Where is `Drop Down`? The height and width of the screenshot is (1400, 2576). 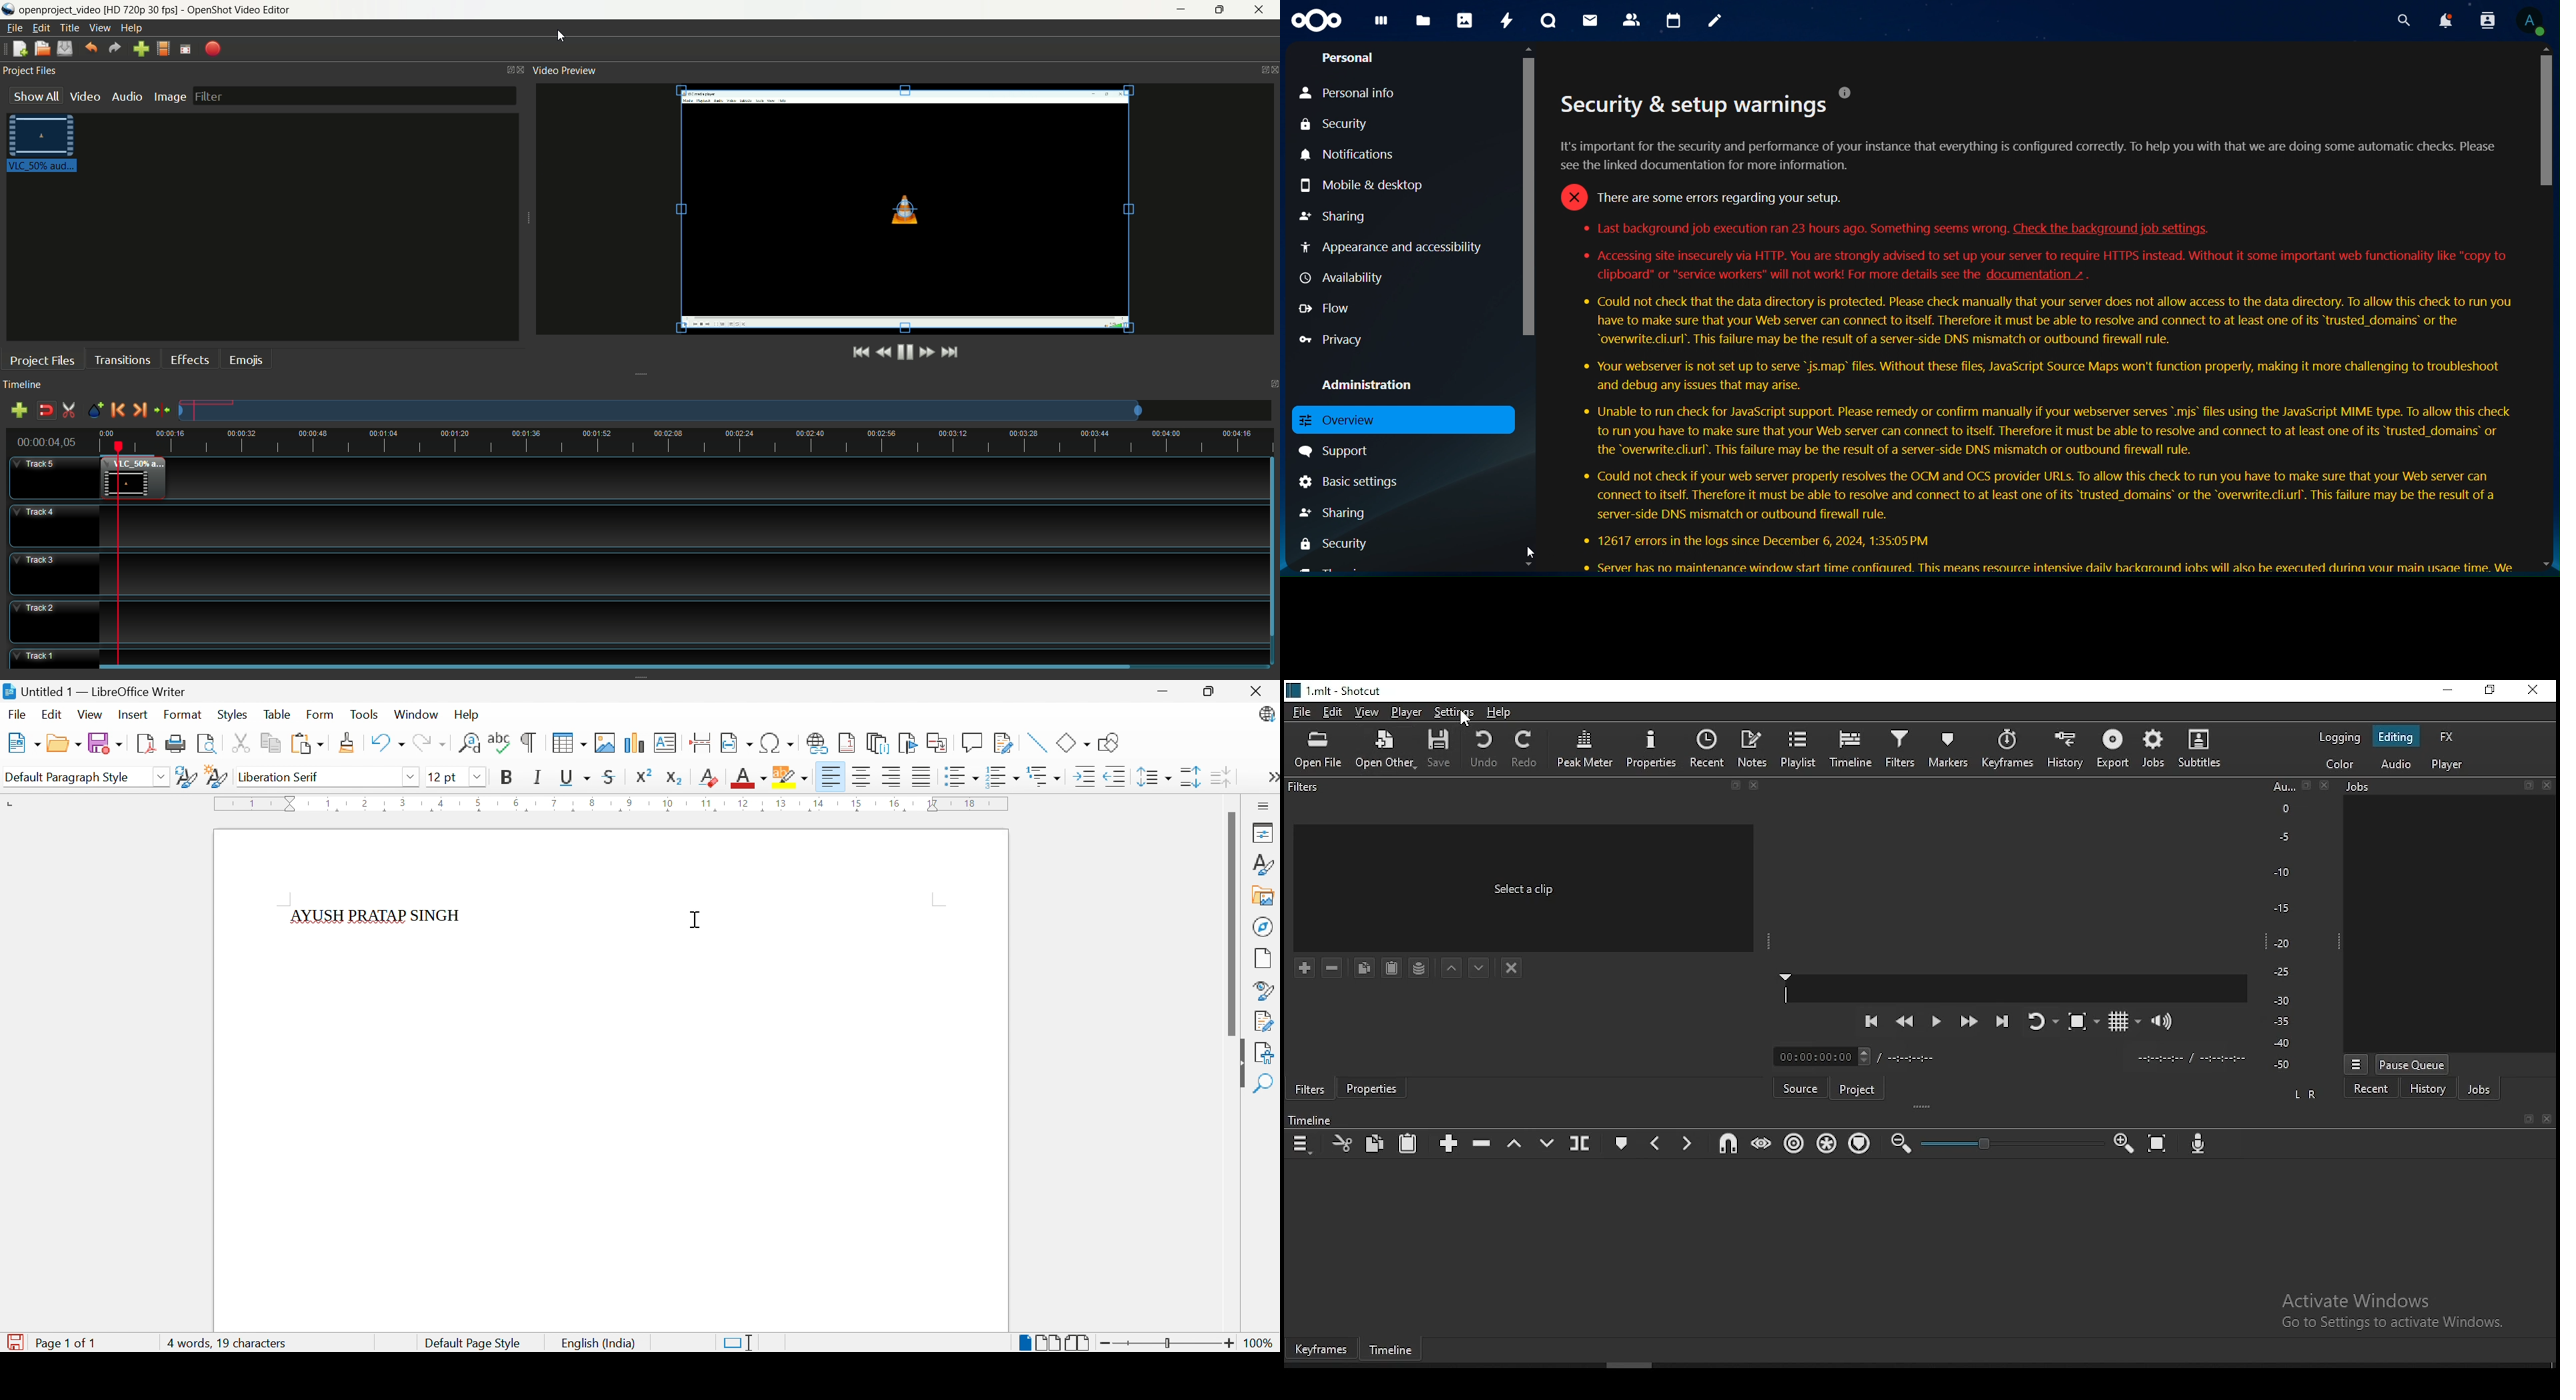
Drop Down is located at coordinates (163, 778).